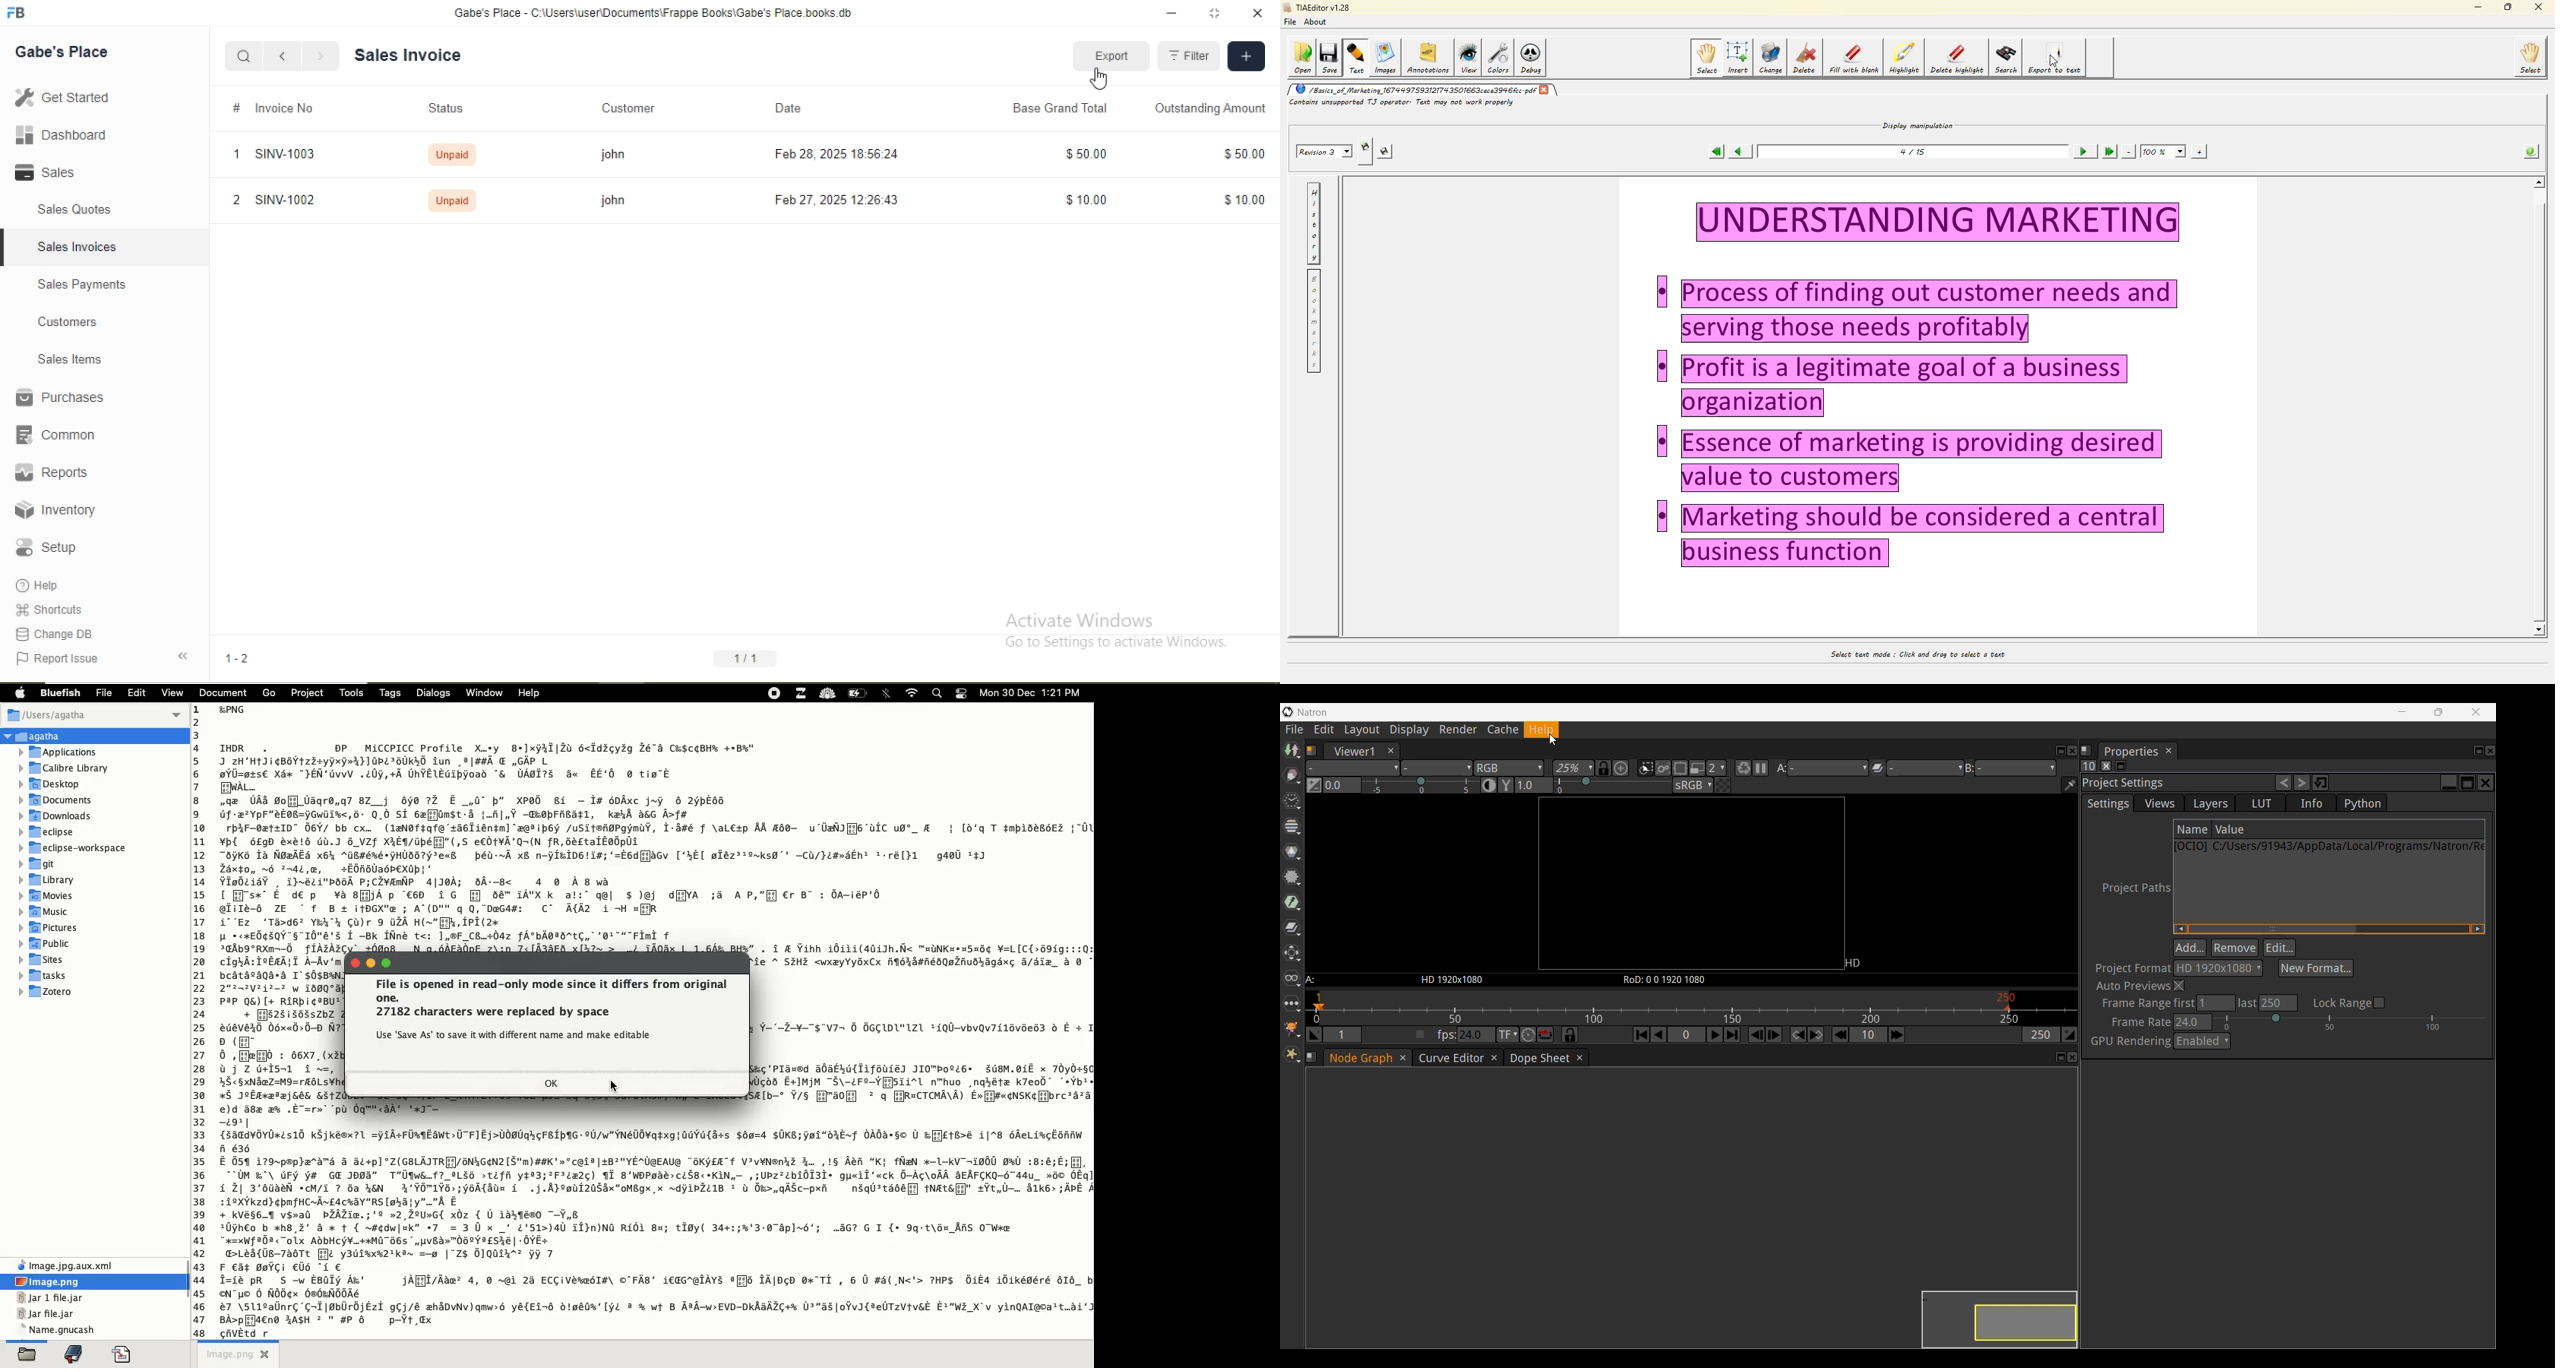 Image resolution: width=2576 pixels, height=1372 pixels. I want to click on Operation applied between viewer input A and B, so click(1916, 767).